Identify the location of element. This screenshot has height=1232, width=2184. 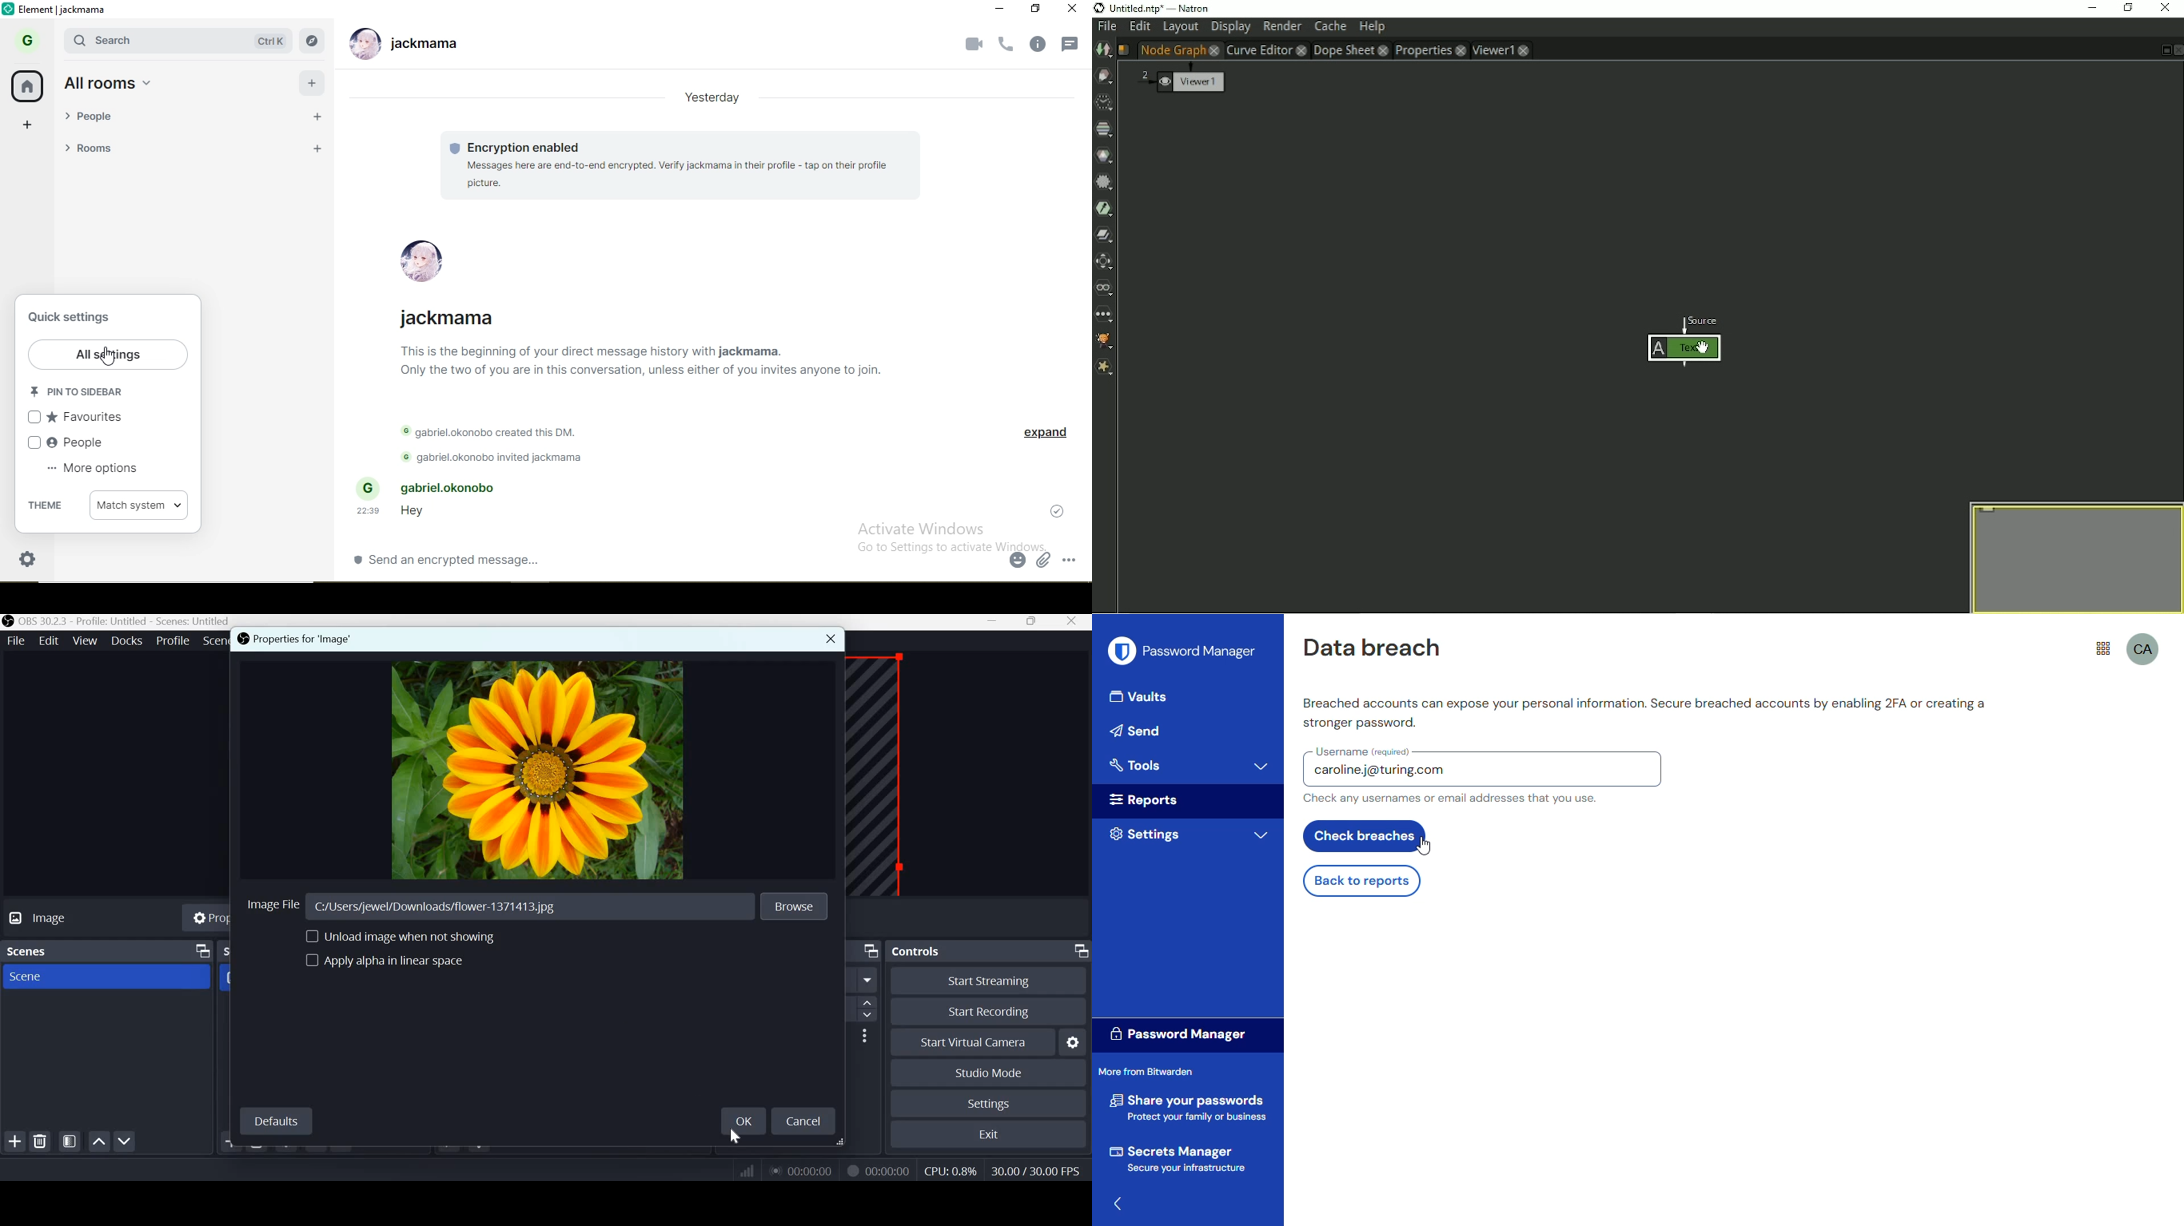
(63, 10).